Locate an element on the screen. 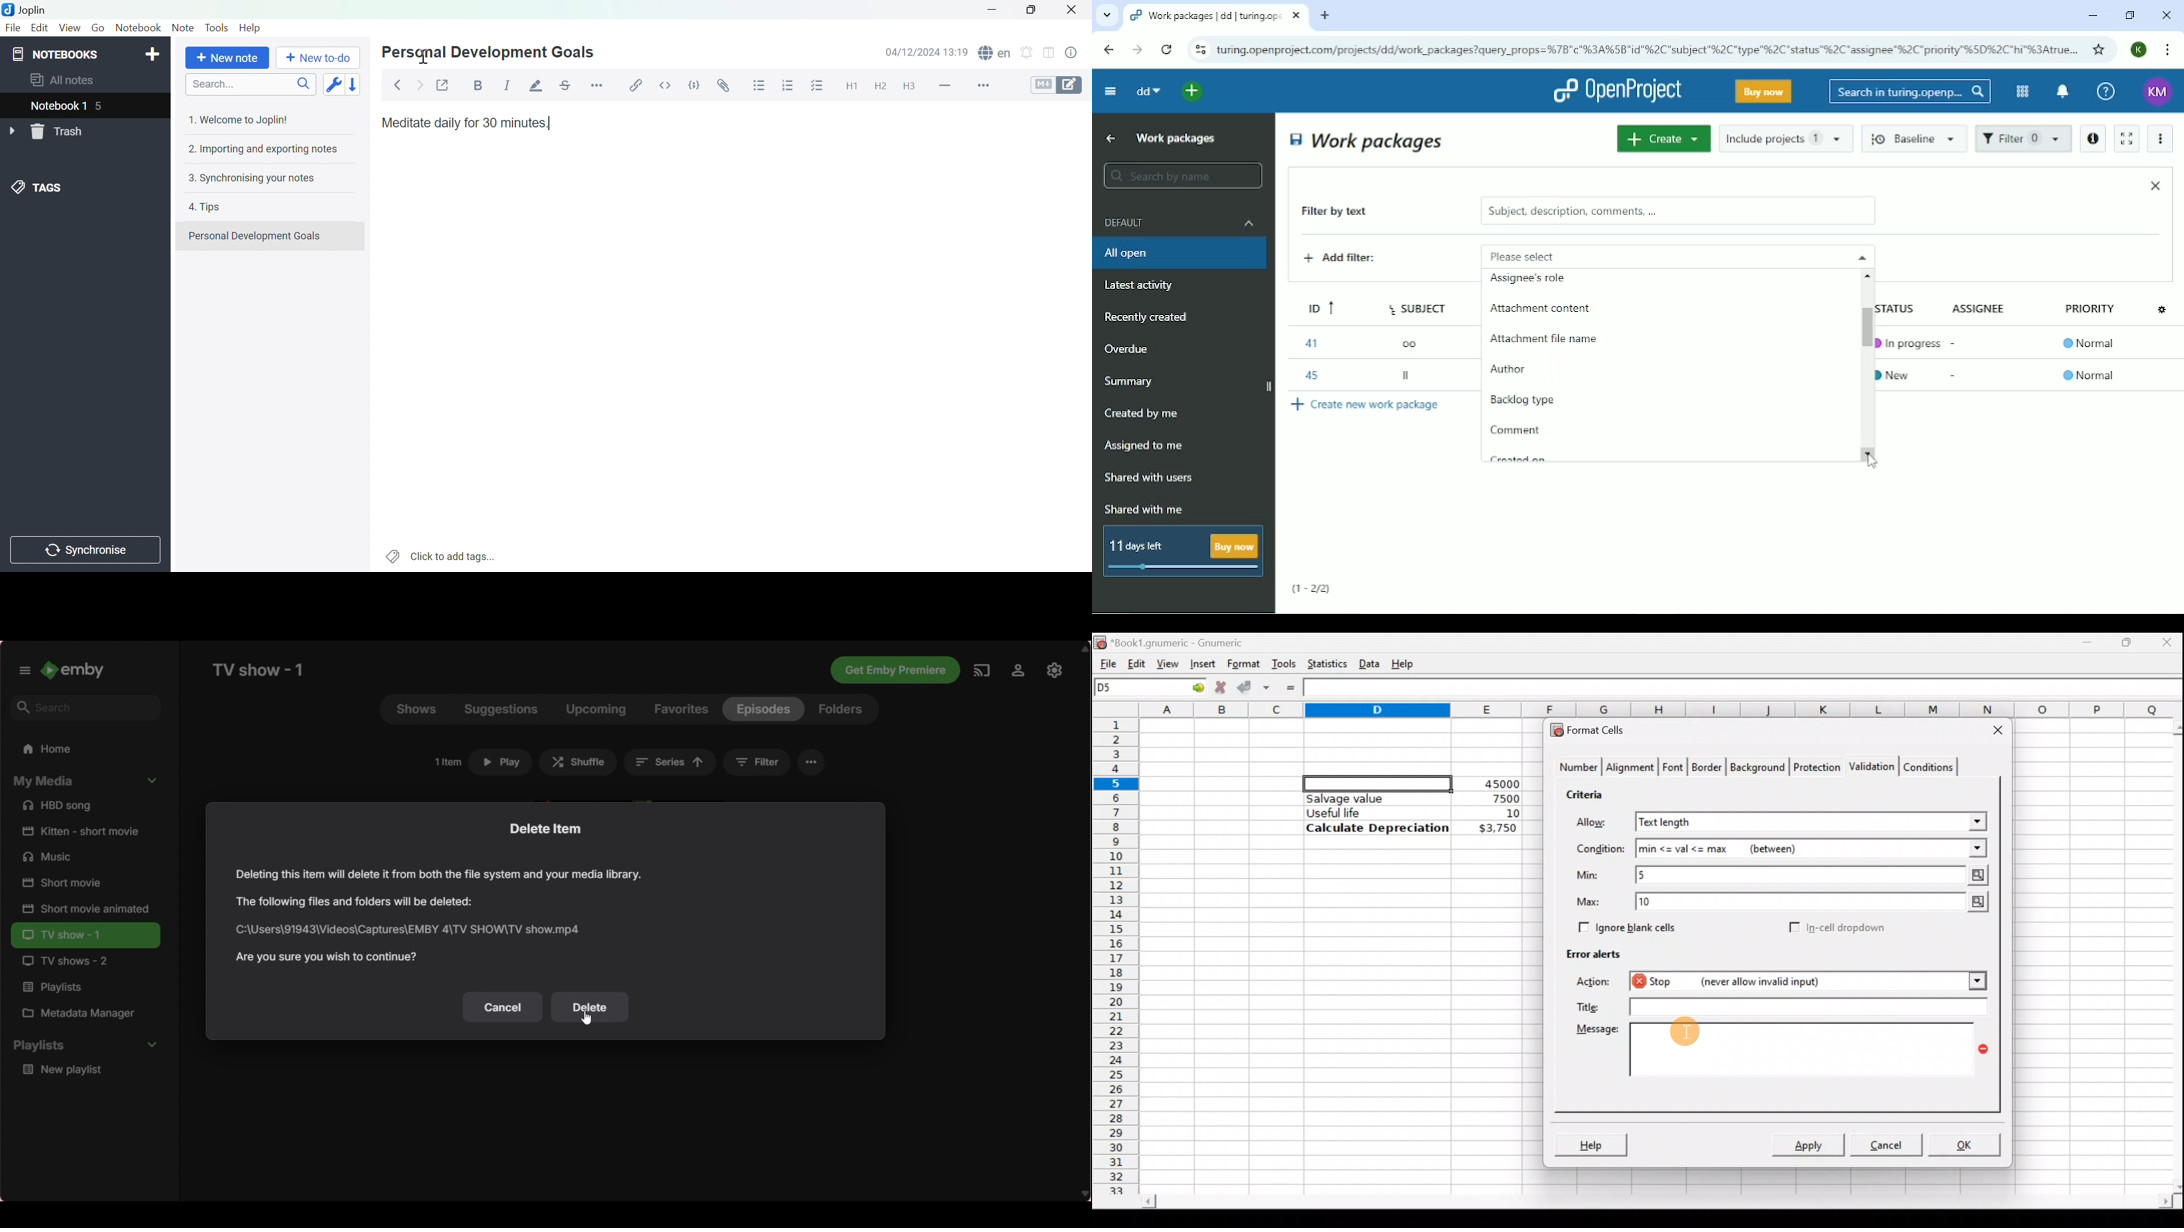 This screenshot has width=2184, height=1232. Horizontal is located at coordinates (598, 85).